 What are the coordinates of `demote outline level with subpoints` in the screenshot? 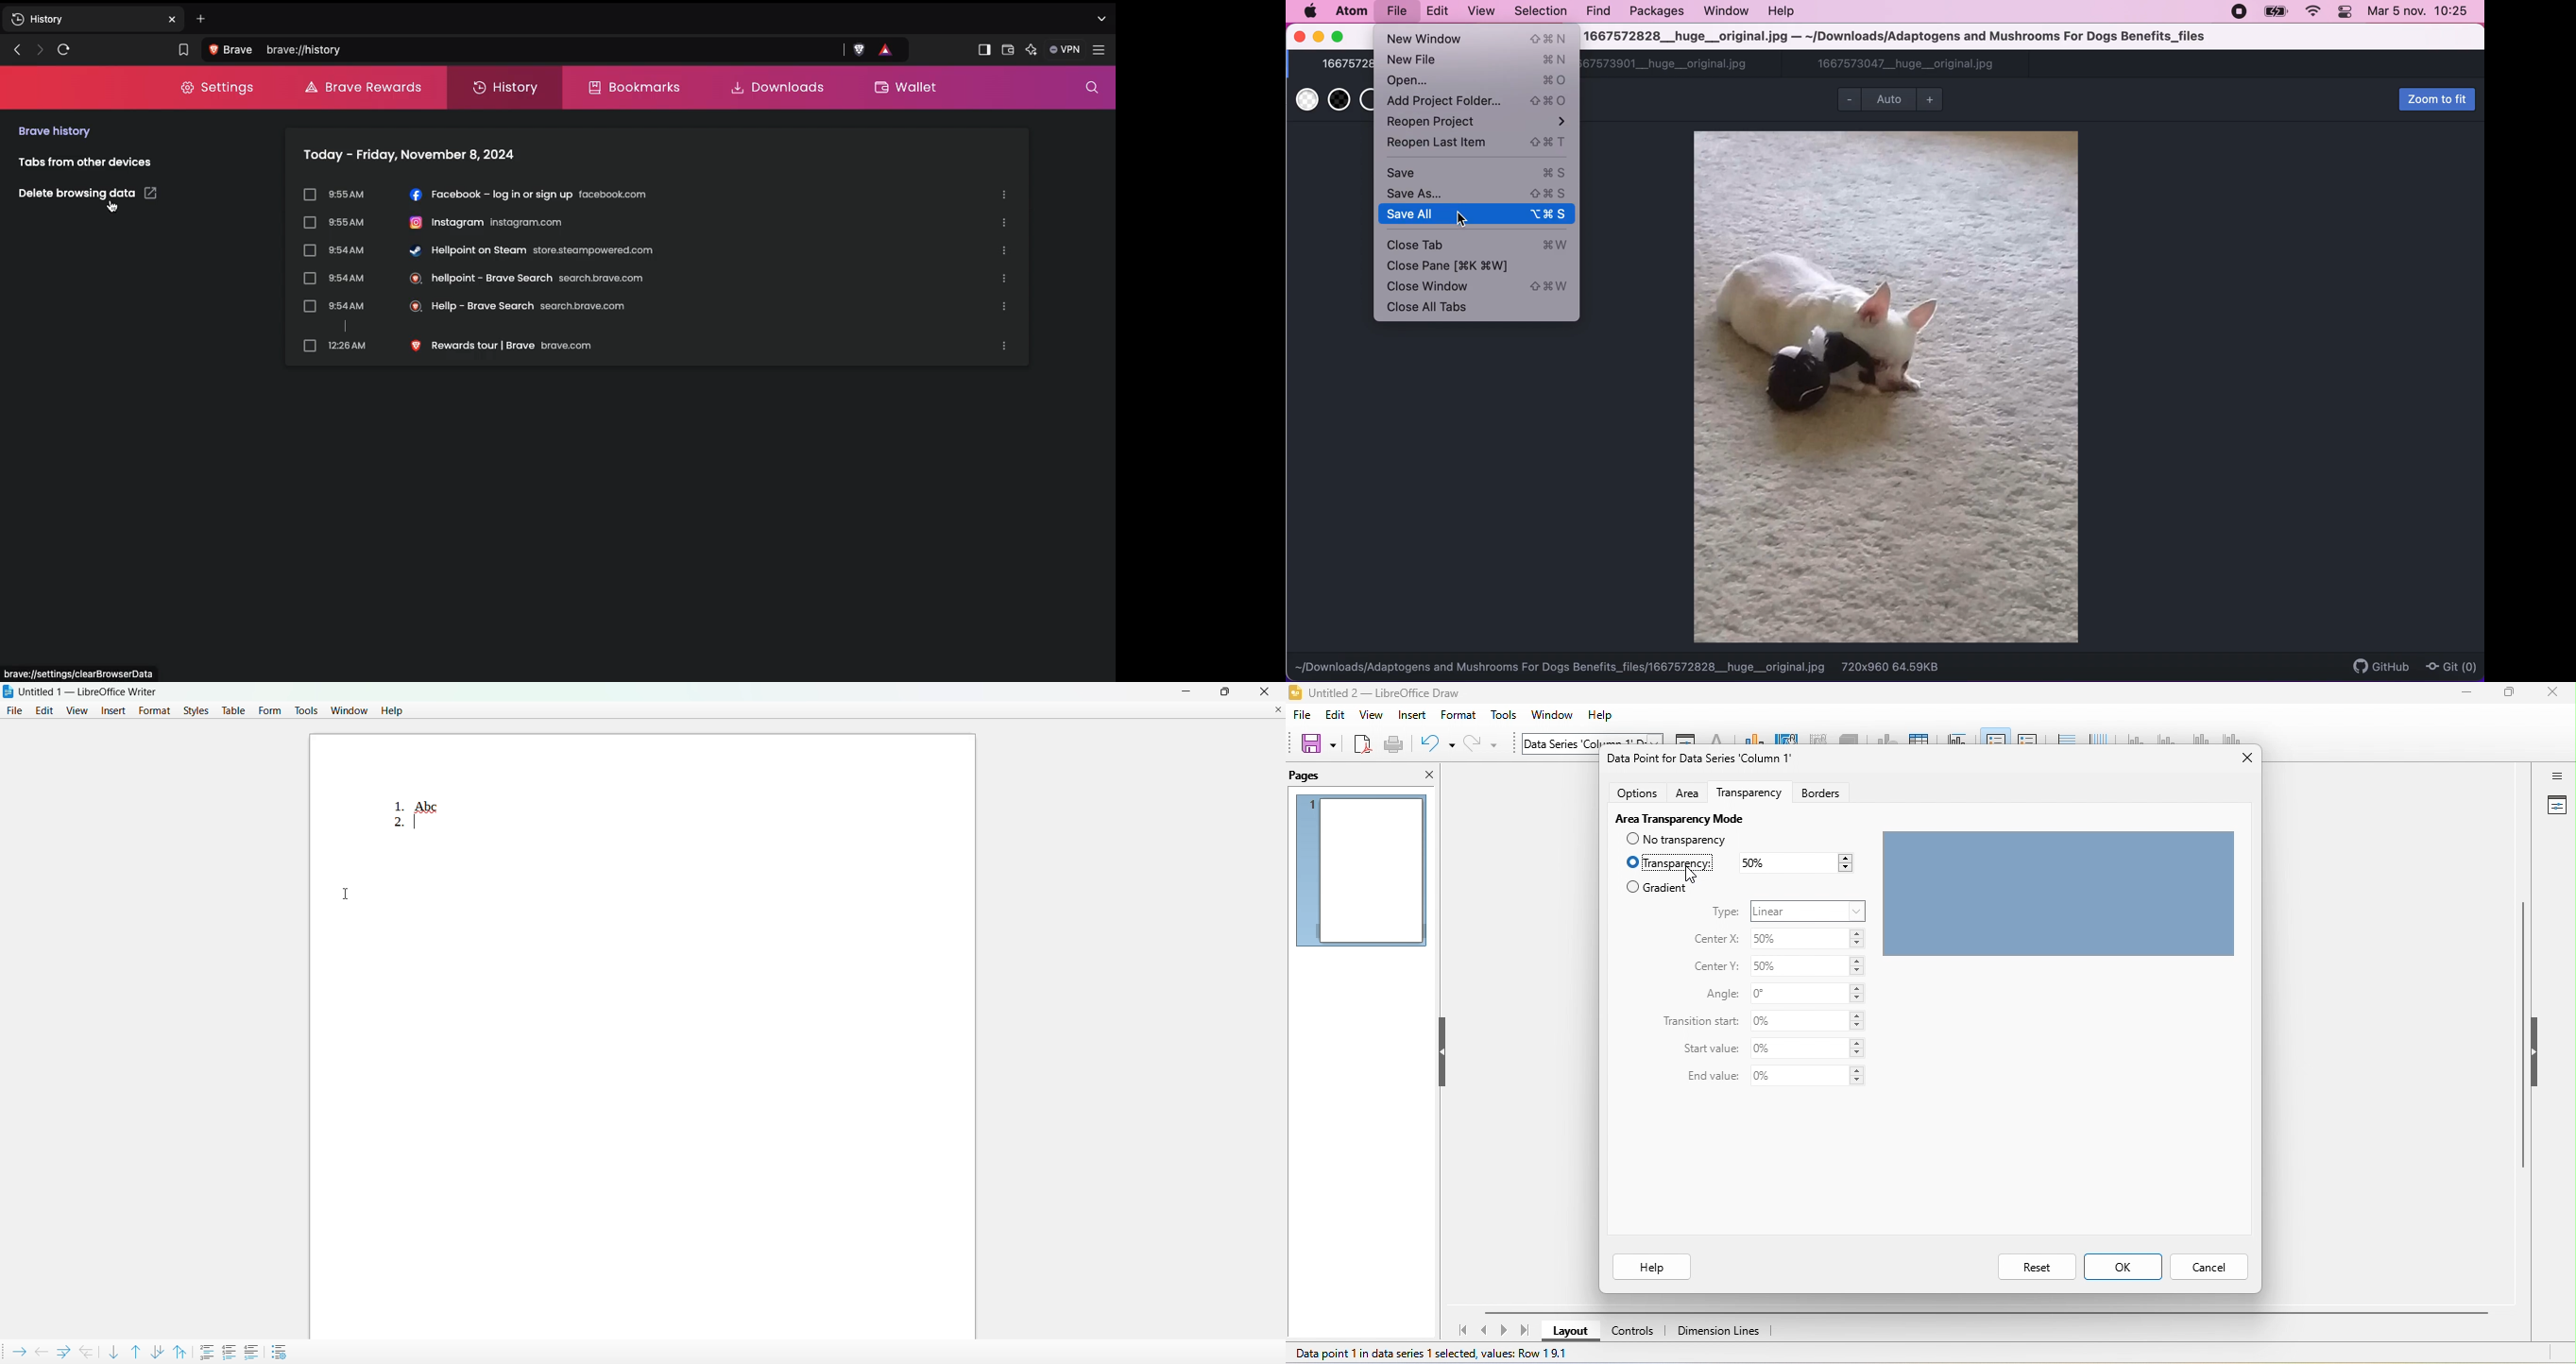 It's located at (62, 1351).